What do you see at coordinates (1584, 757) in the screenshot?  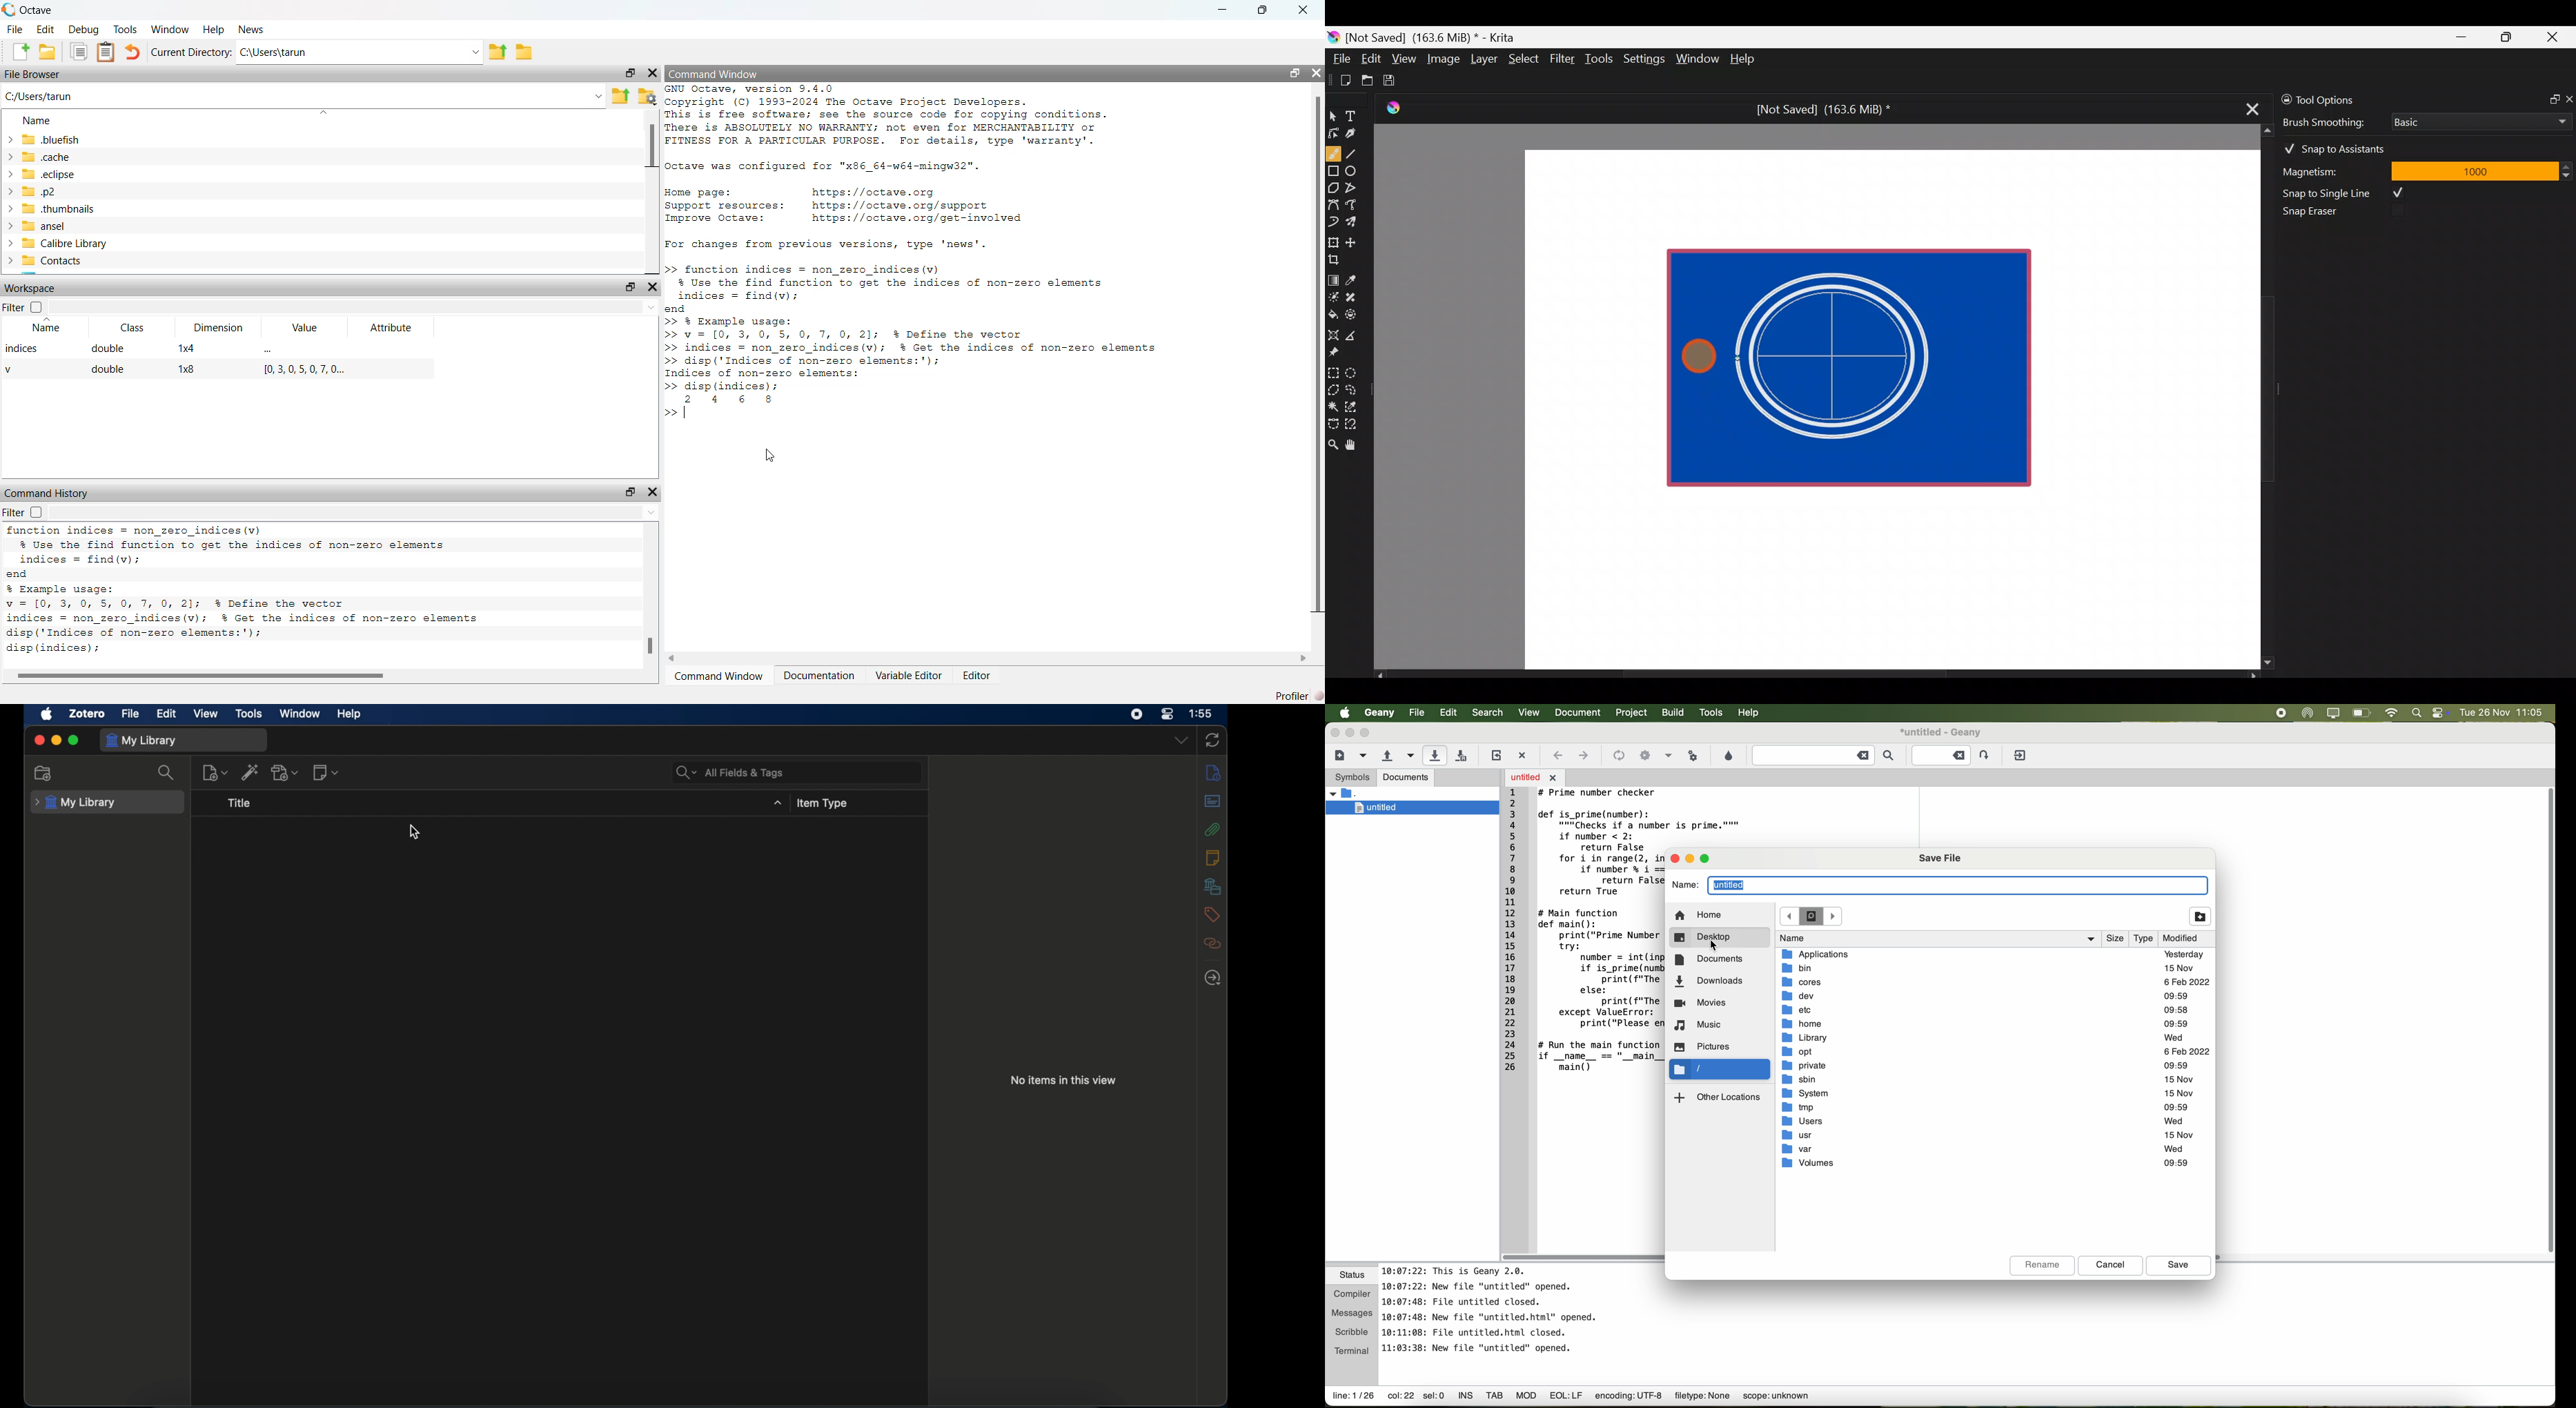 I see `navigate foward` at bounding box center [1584, 757].